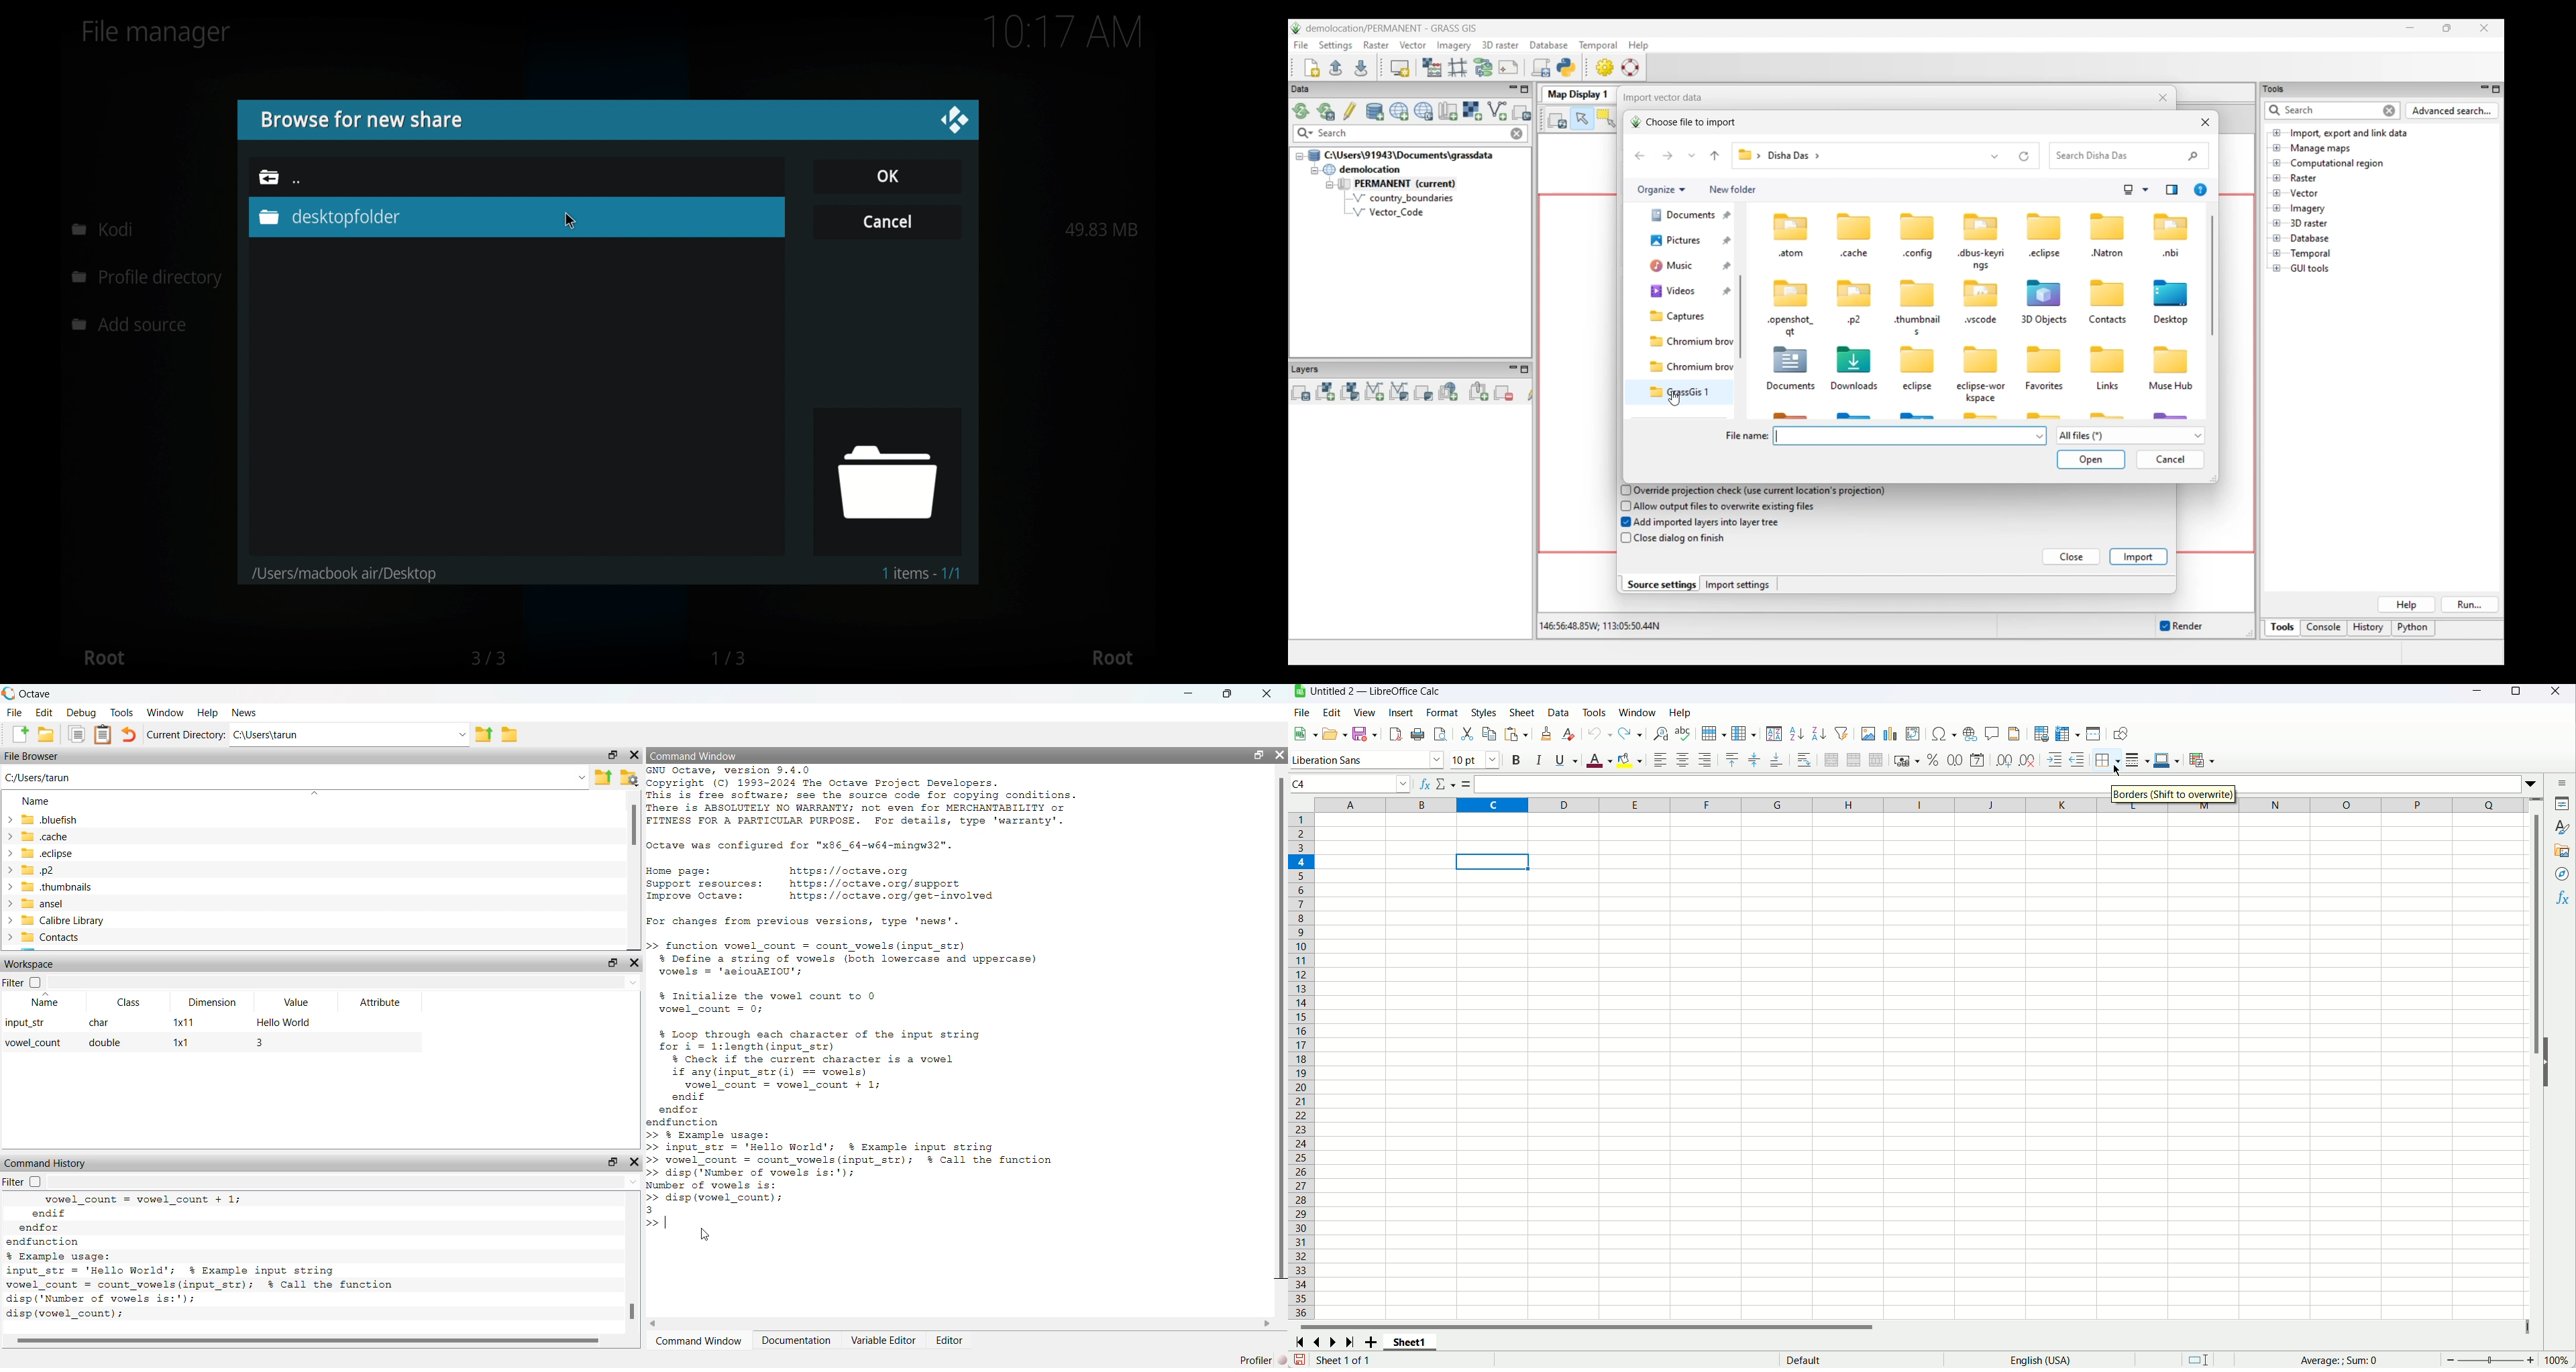 The width and height of the screenshot is (2576, 1372). Describe the element at coordinates (27, 1022) in the screenshot. I see `input_str` at that location.